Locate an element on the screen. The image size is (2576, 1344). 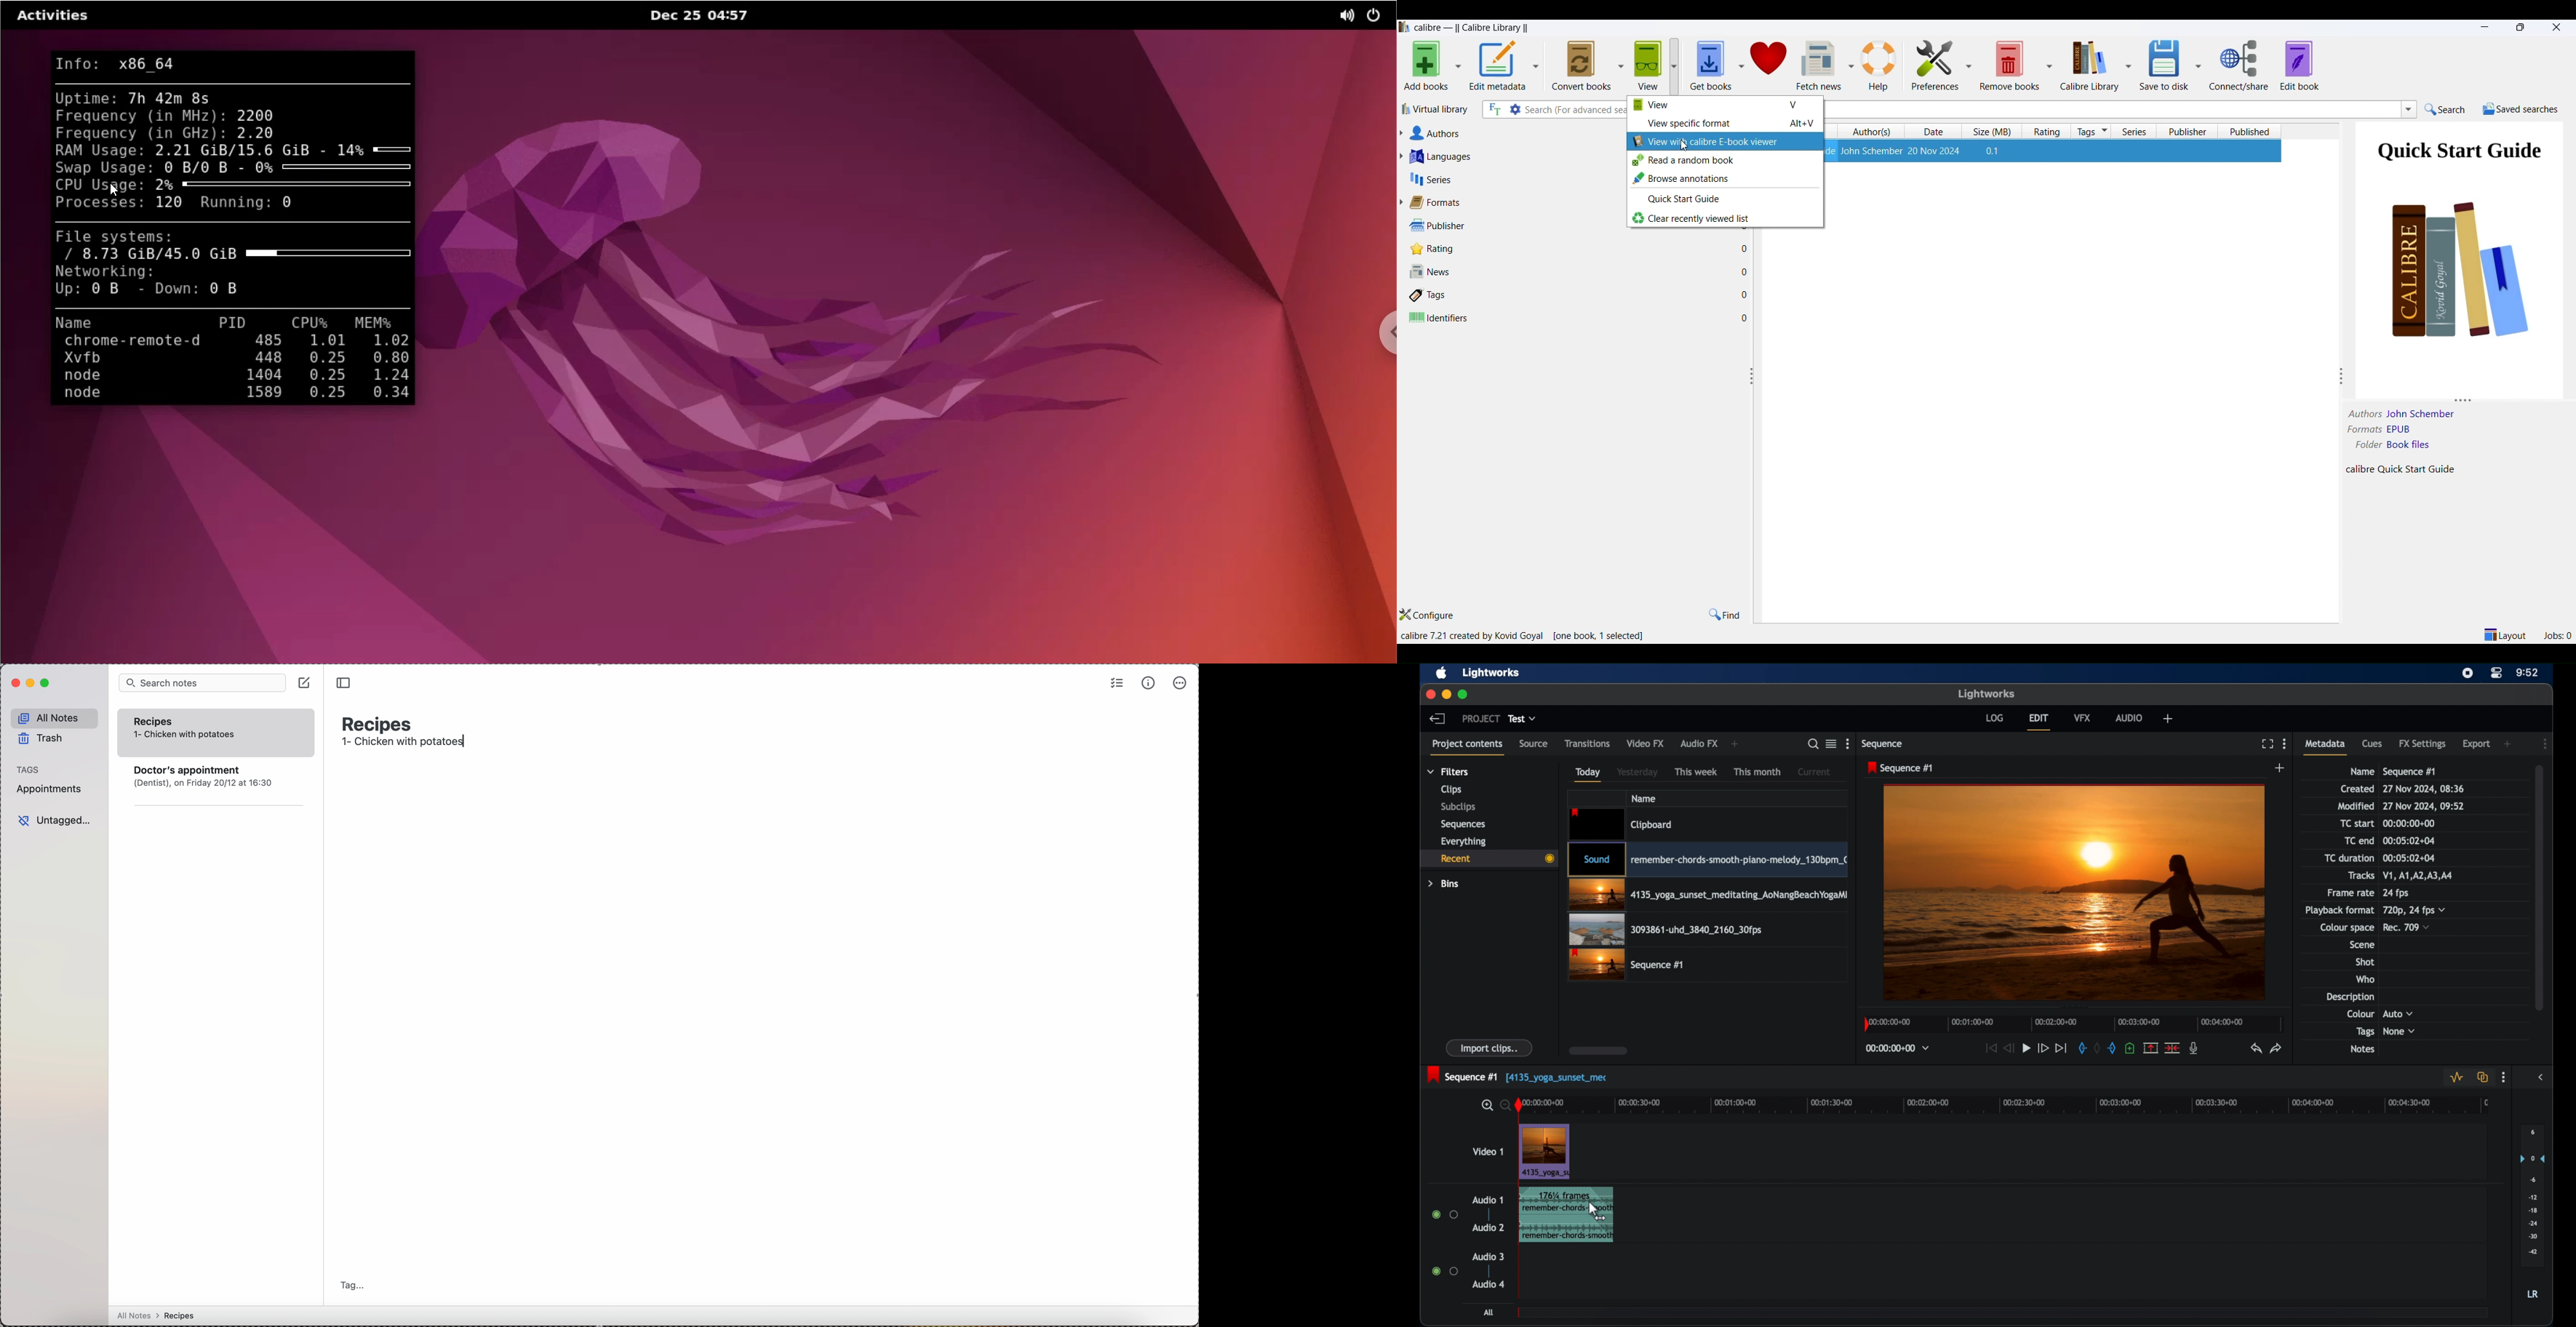
metadata is located at coordinates (2326, 746).